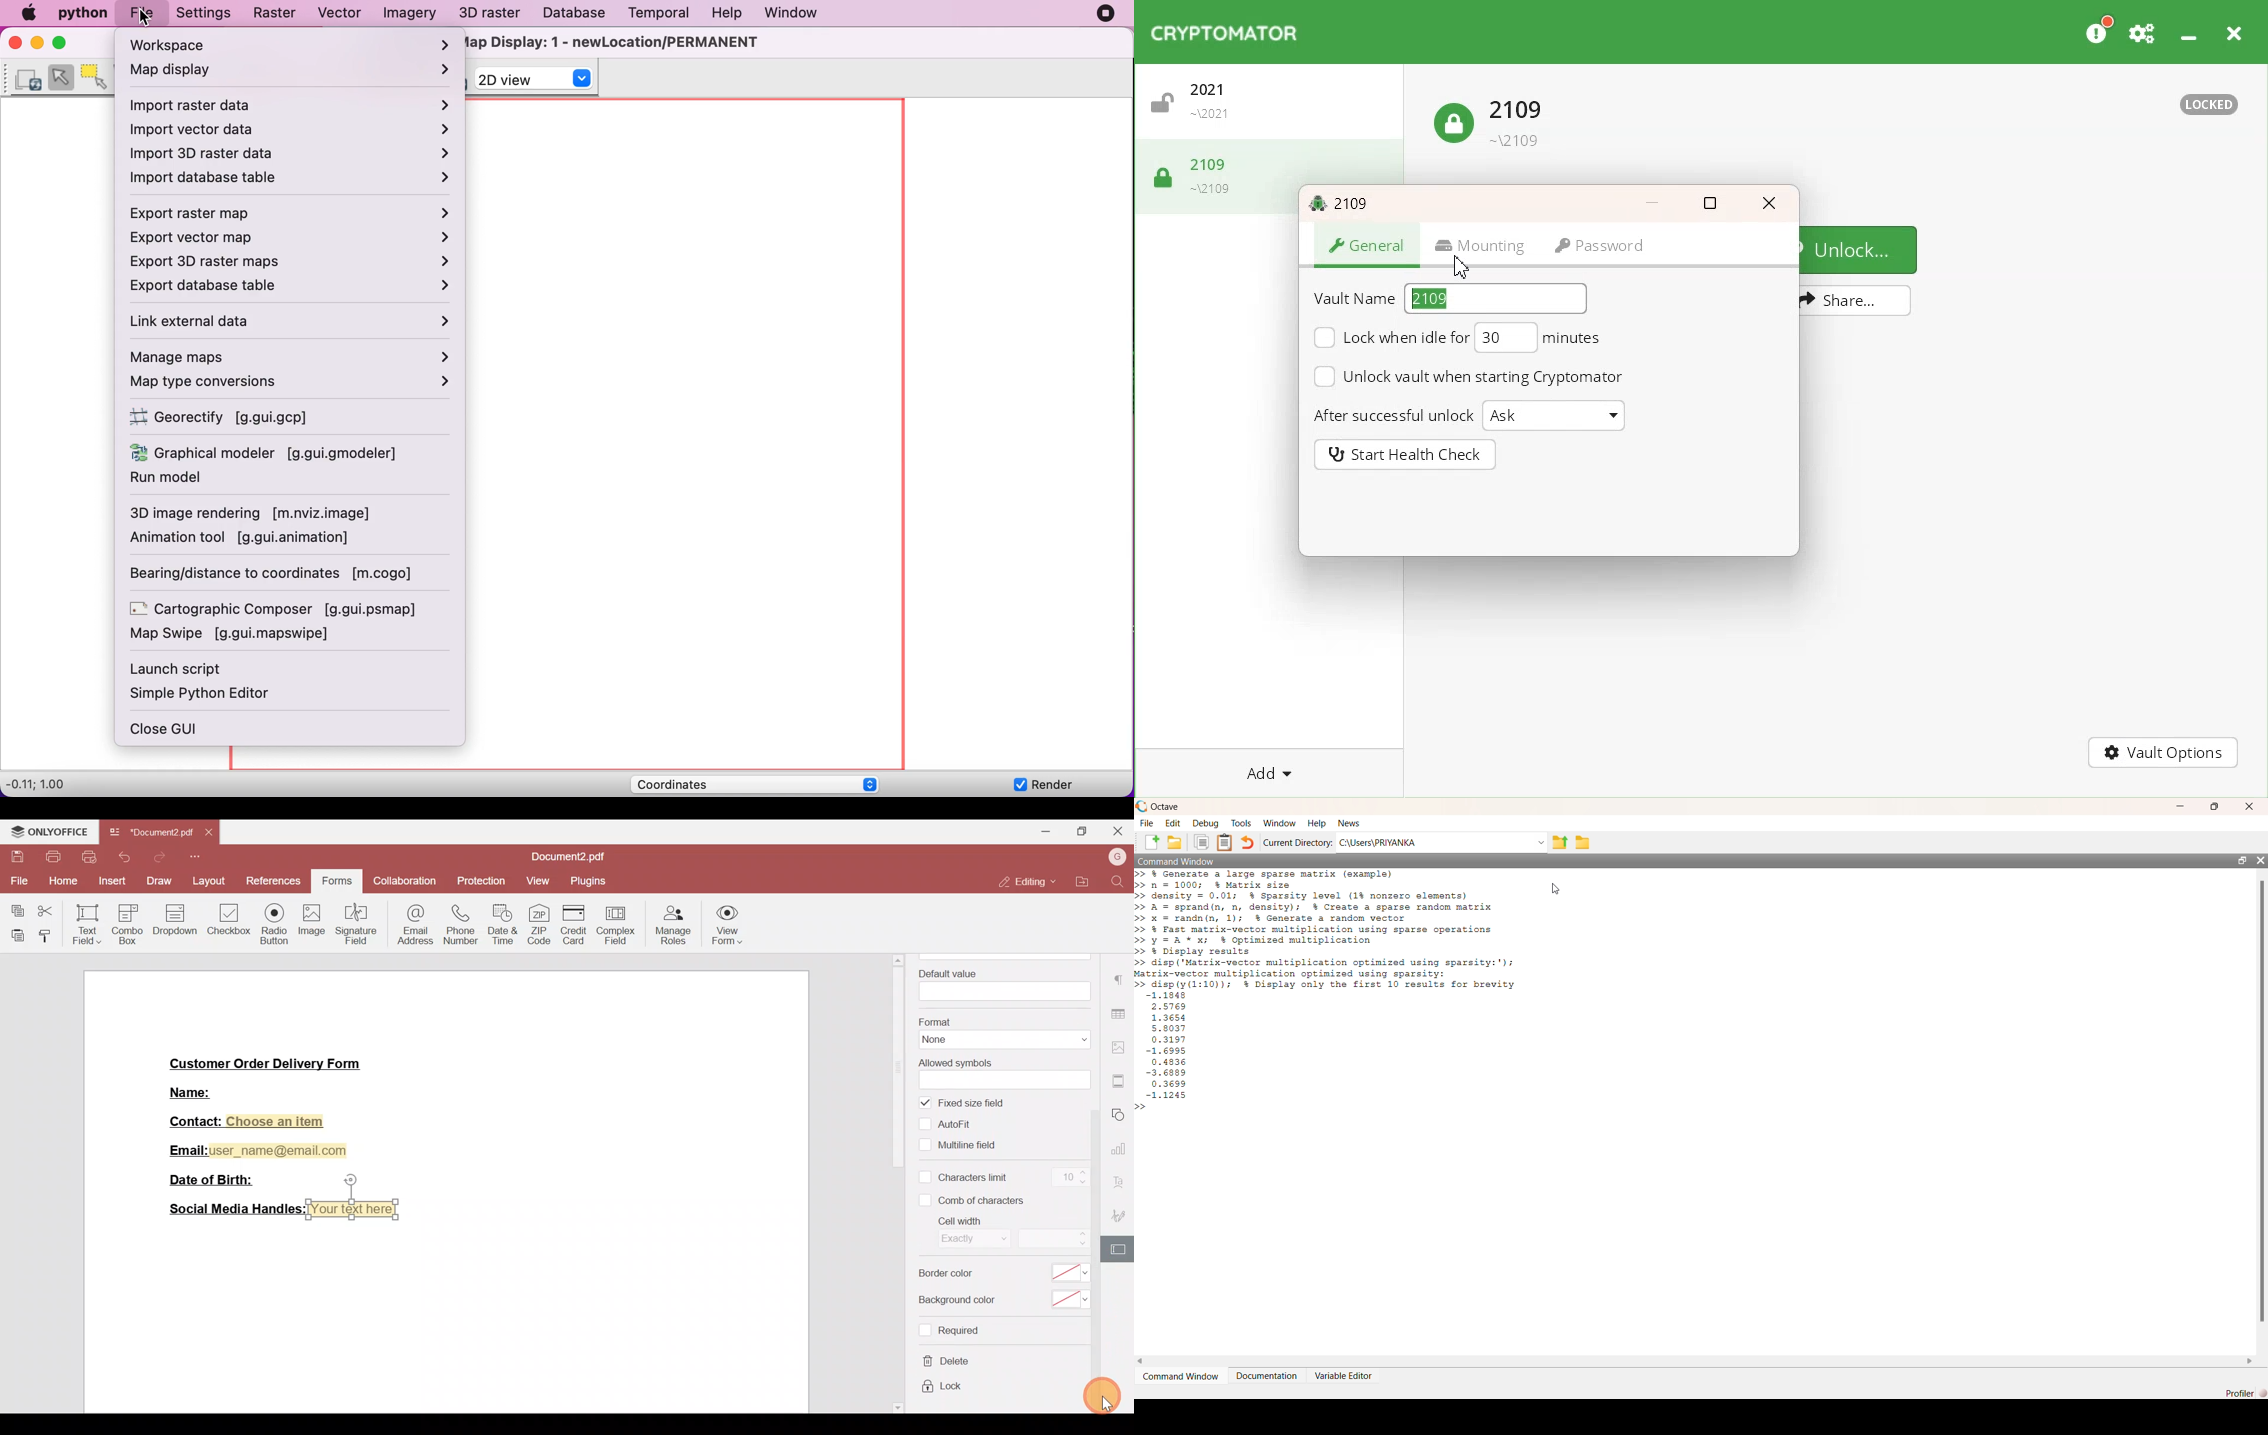 The height and width of the screenshot is (1456, 2268). Describe the element at coordinates (1583, 842) in the screenshot. I see `browse directories` at that location.